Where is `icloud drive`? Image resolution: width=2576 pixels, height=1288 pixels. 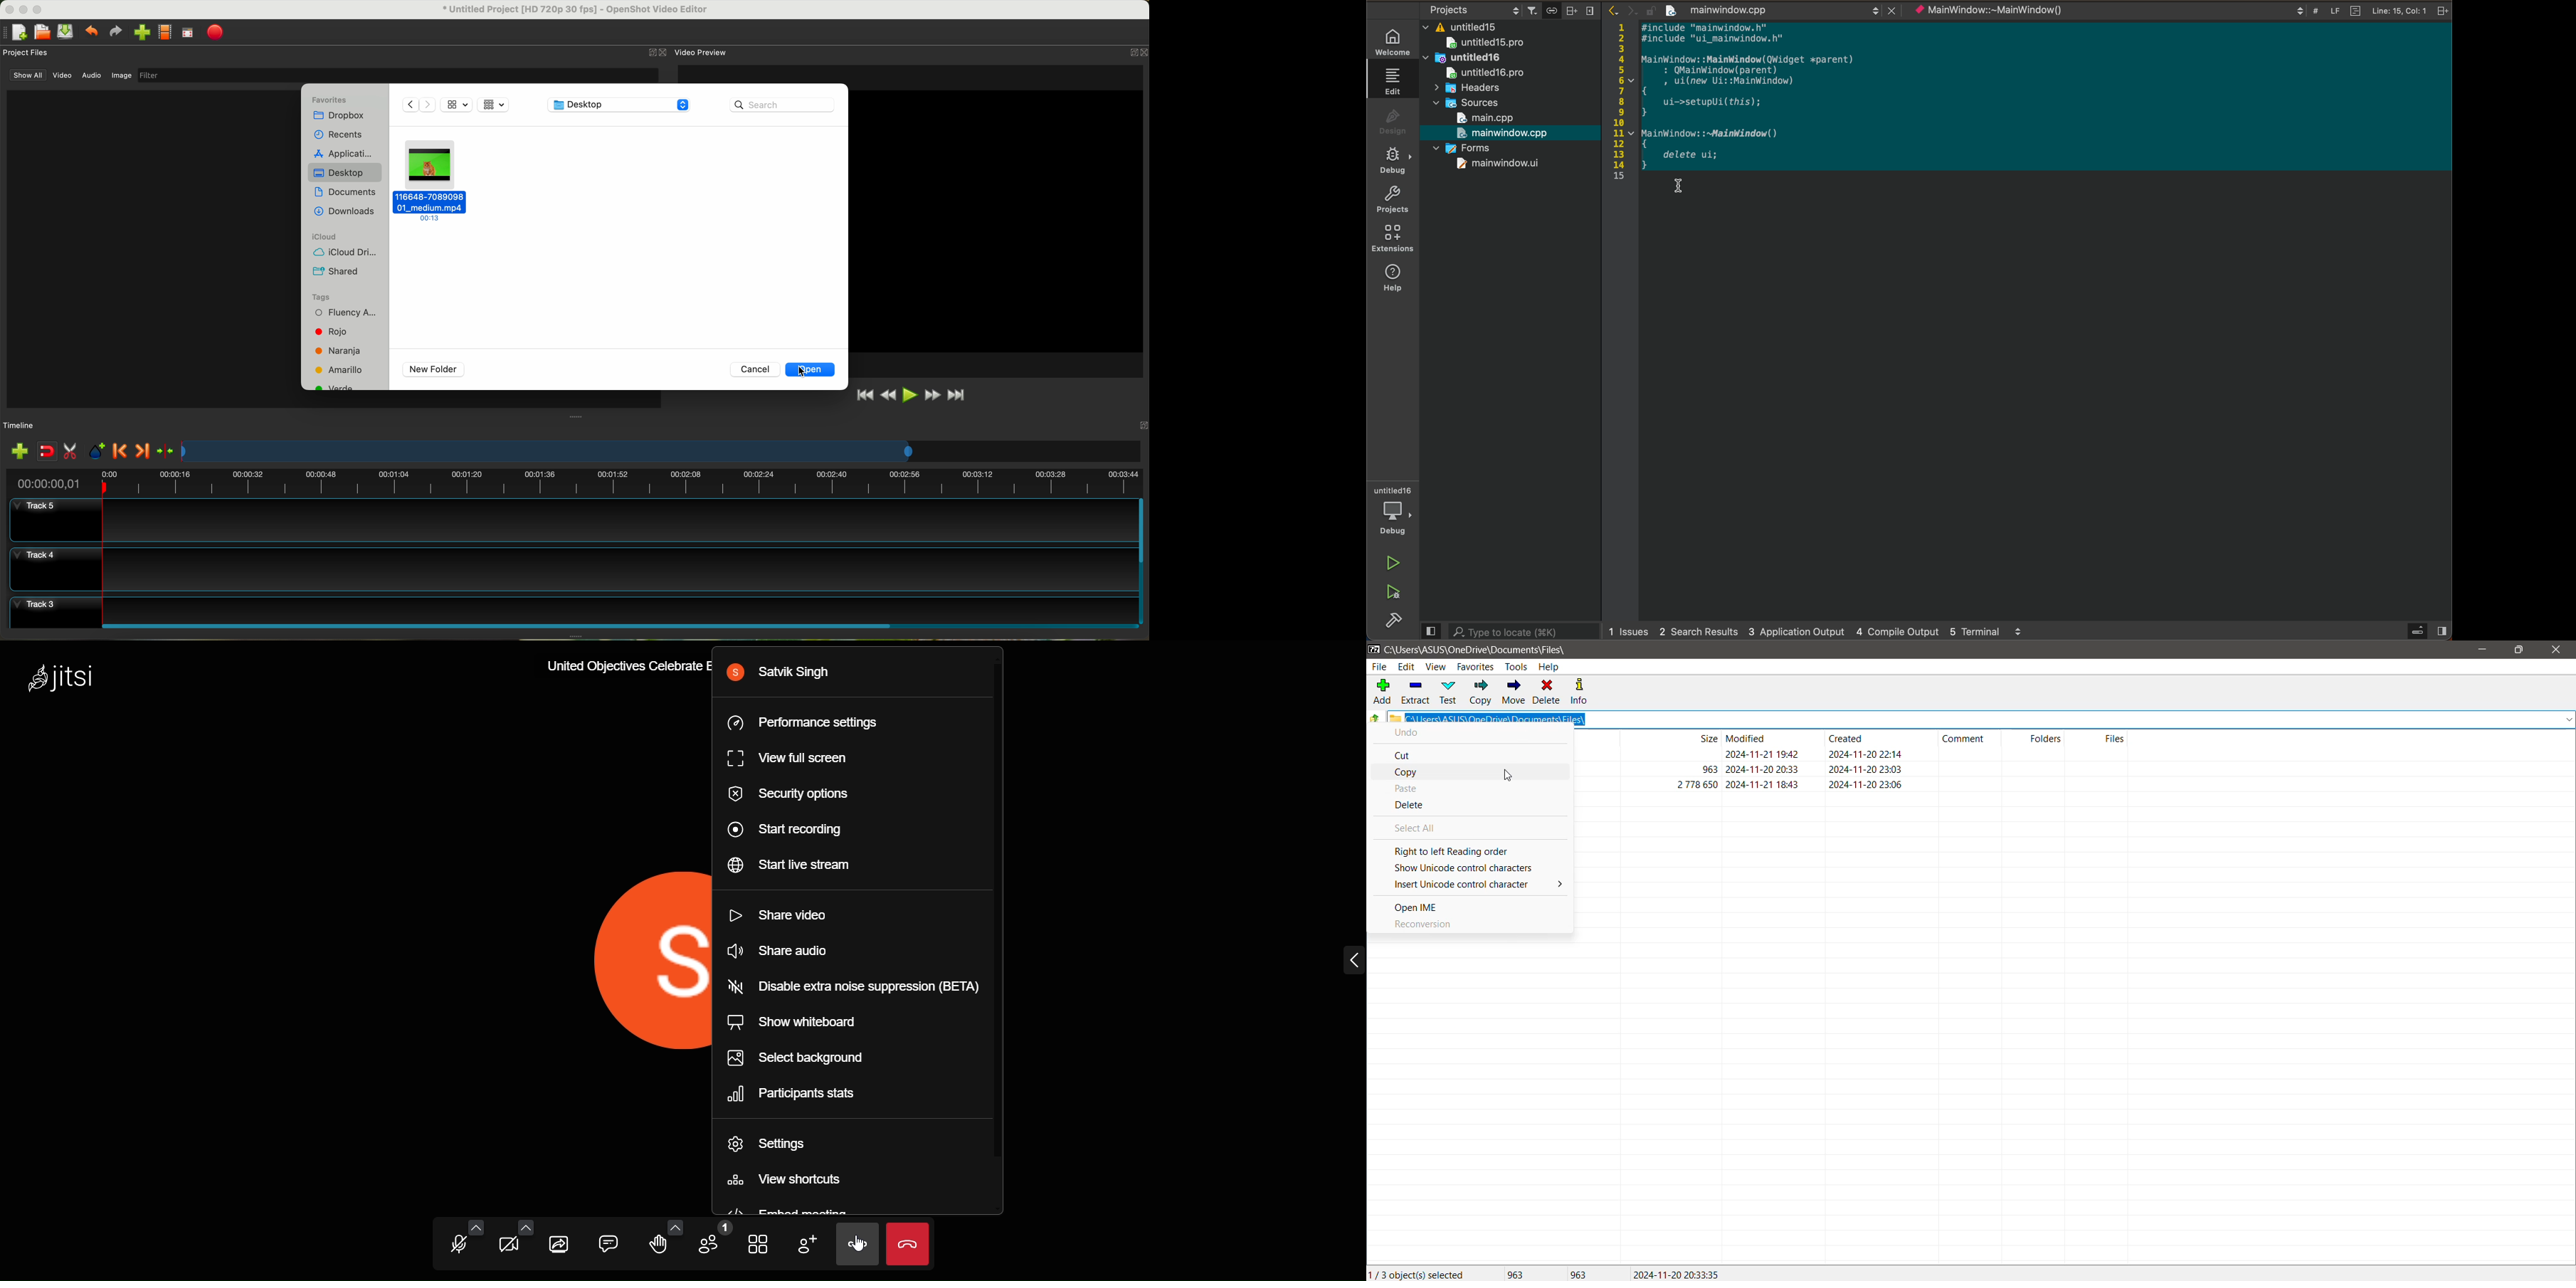 icloud drive is located at coordinates (340, 254).